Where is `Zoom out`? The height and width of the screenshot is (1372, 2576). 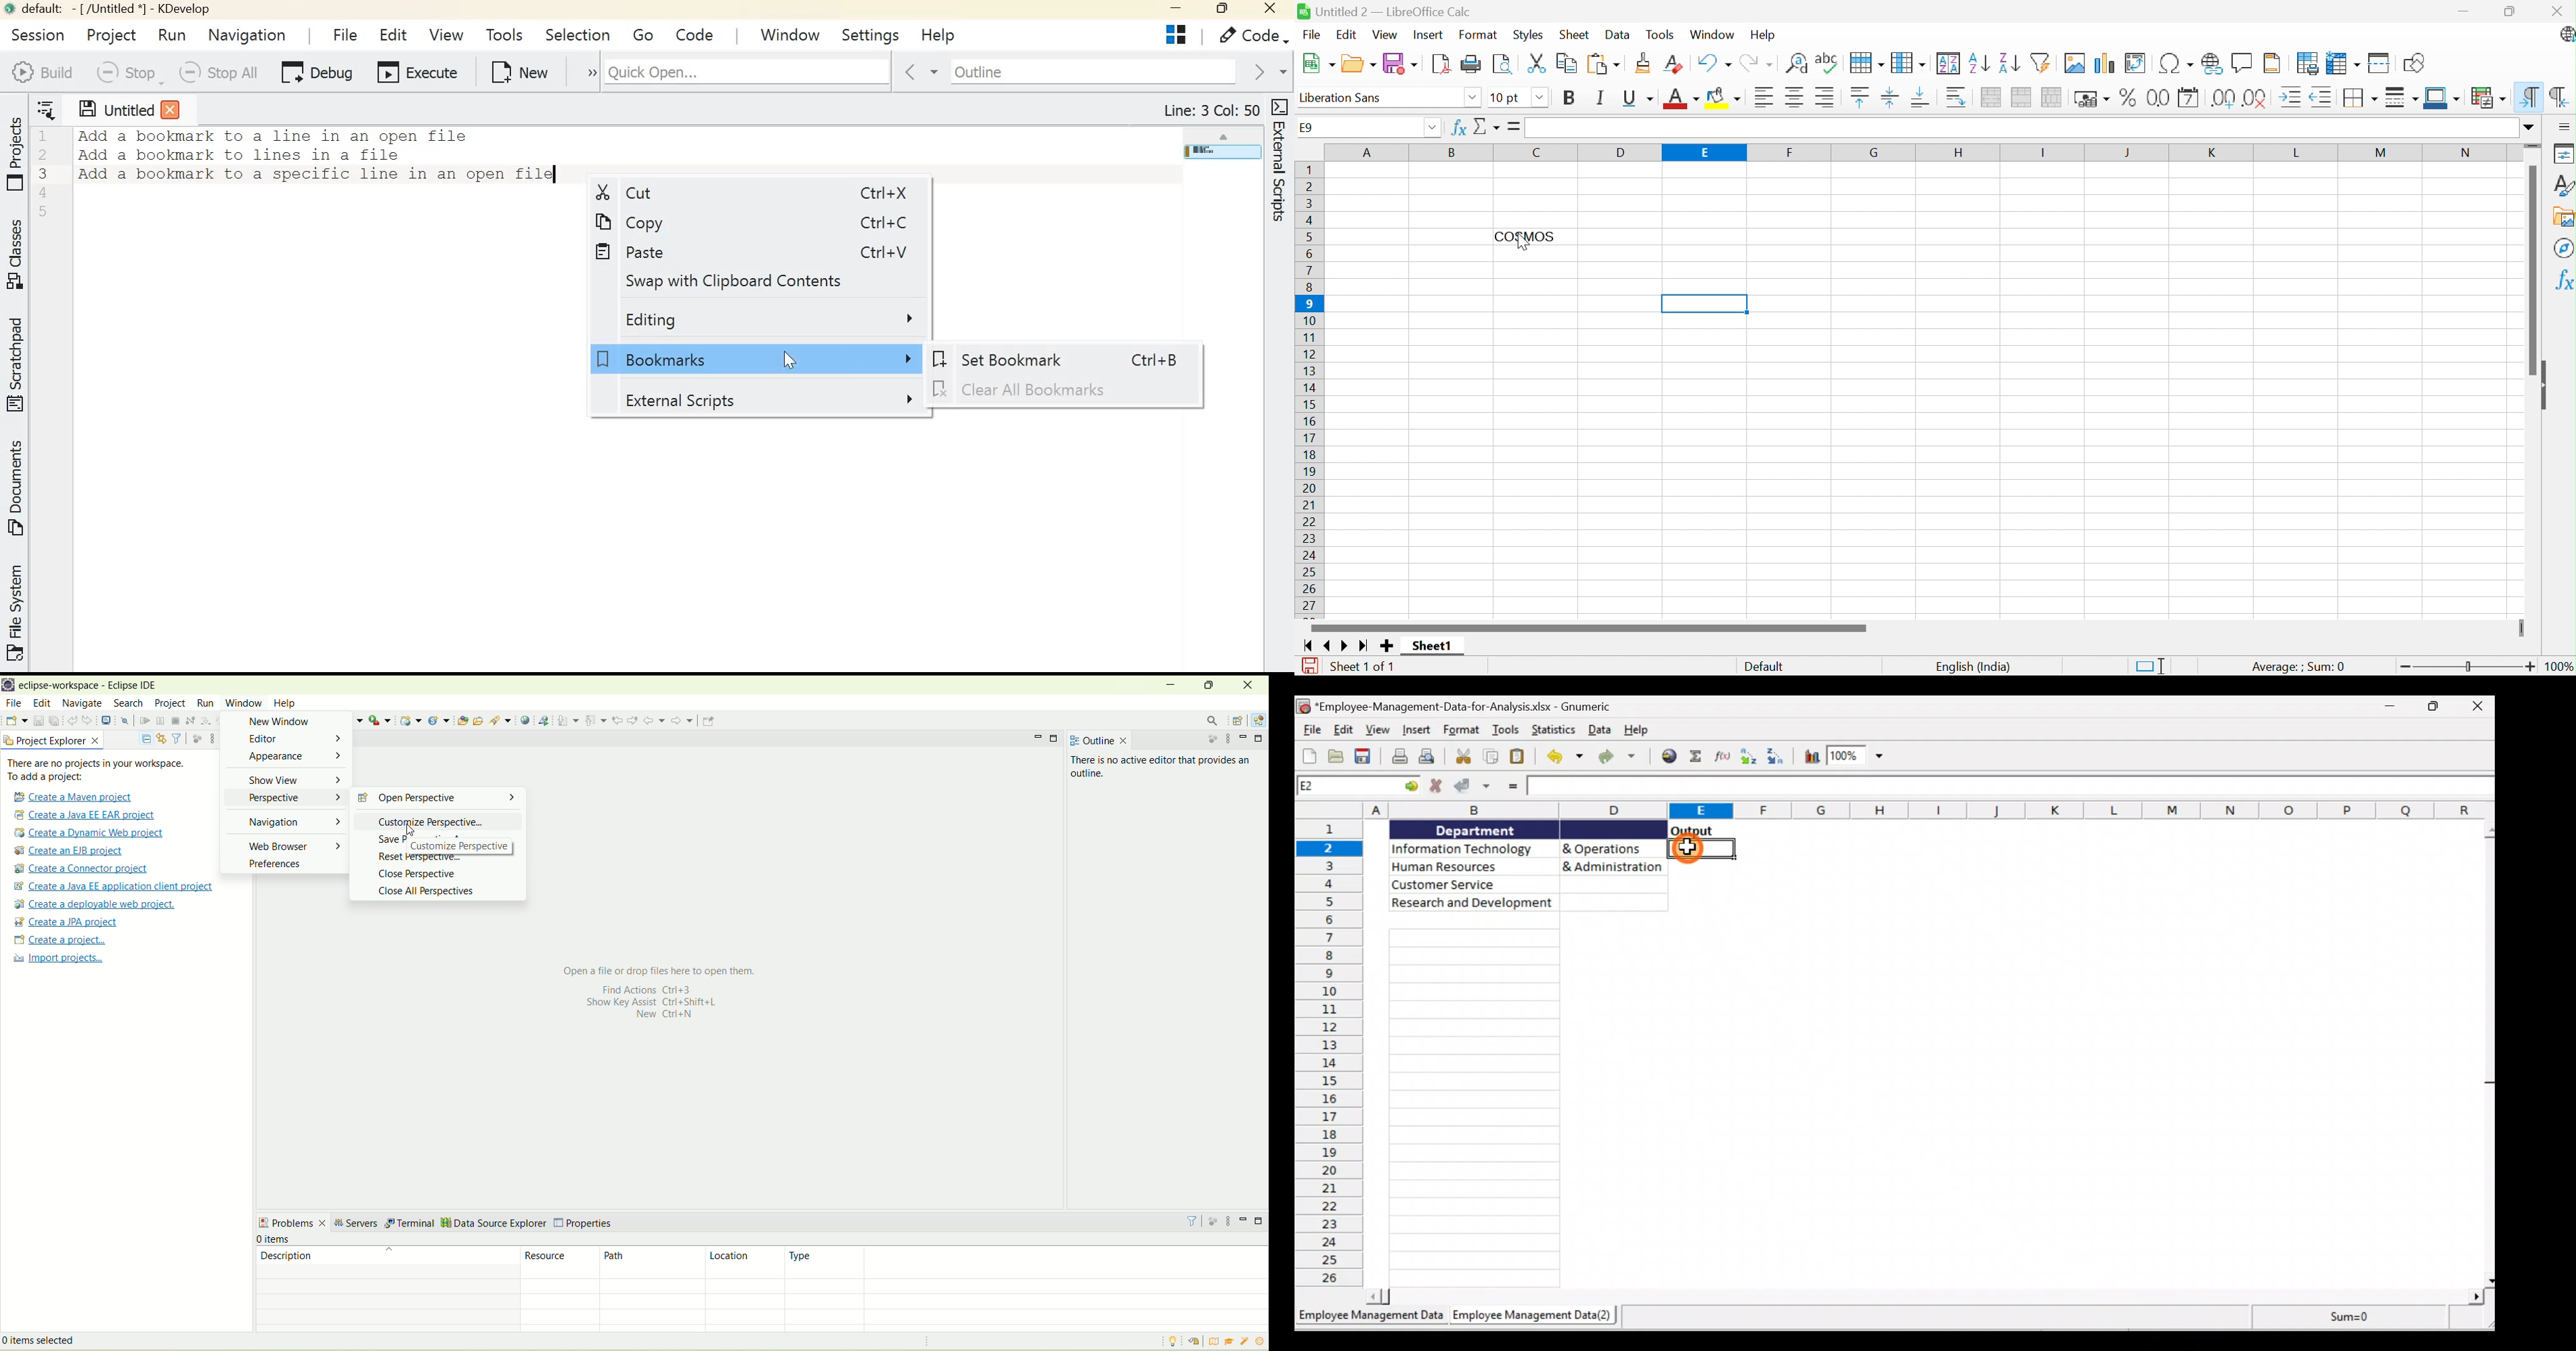
Zoom out is located at coordinates (2402, 666).